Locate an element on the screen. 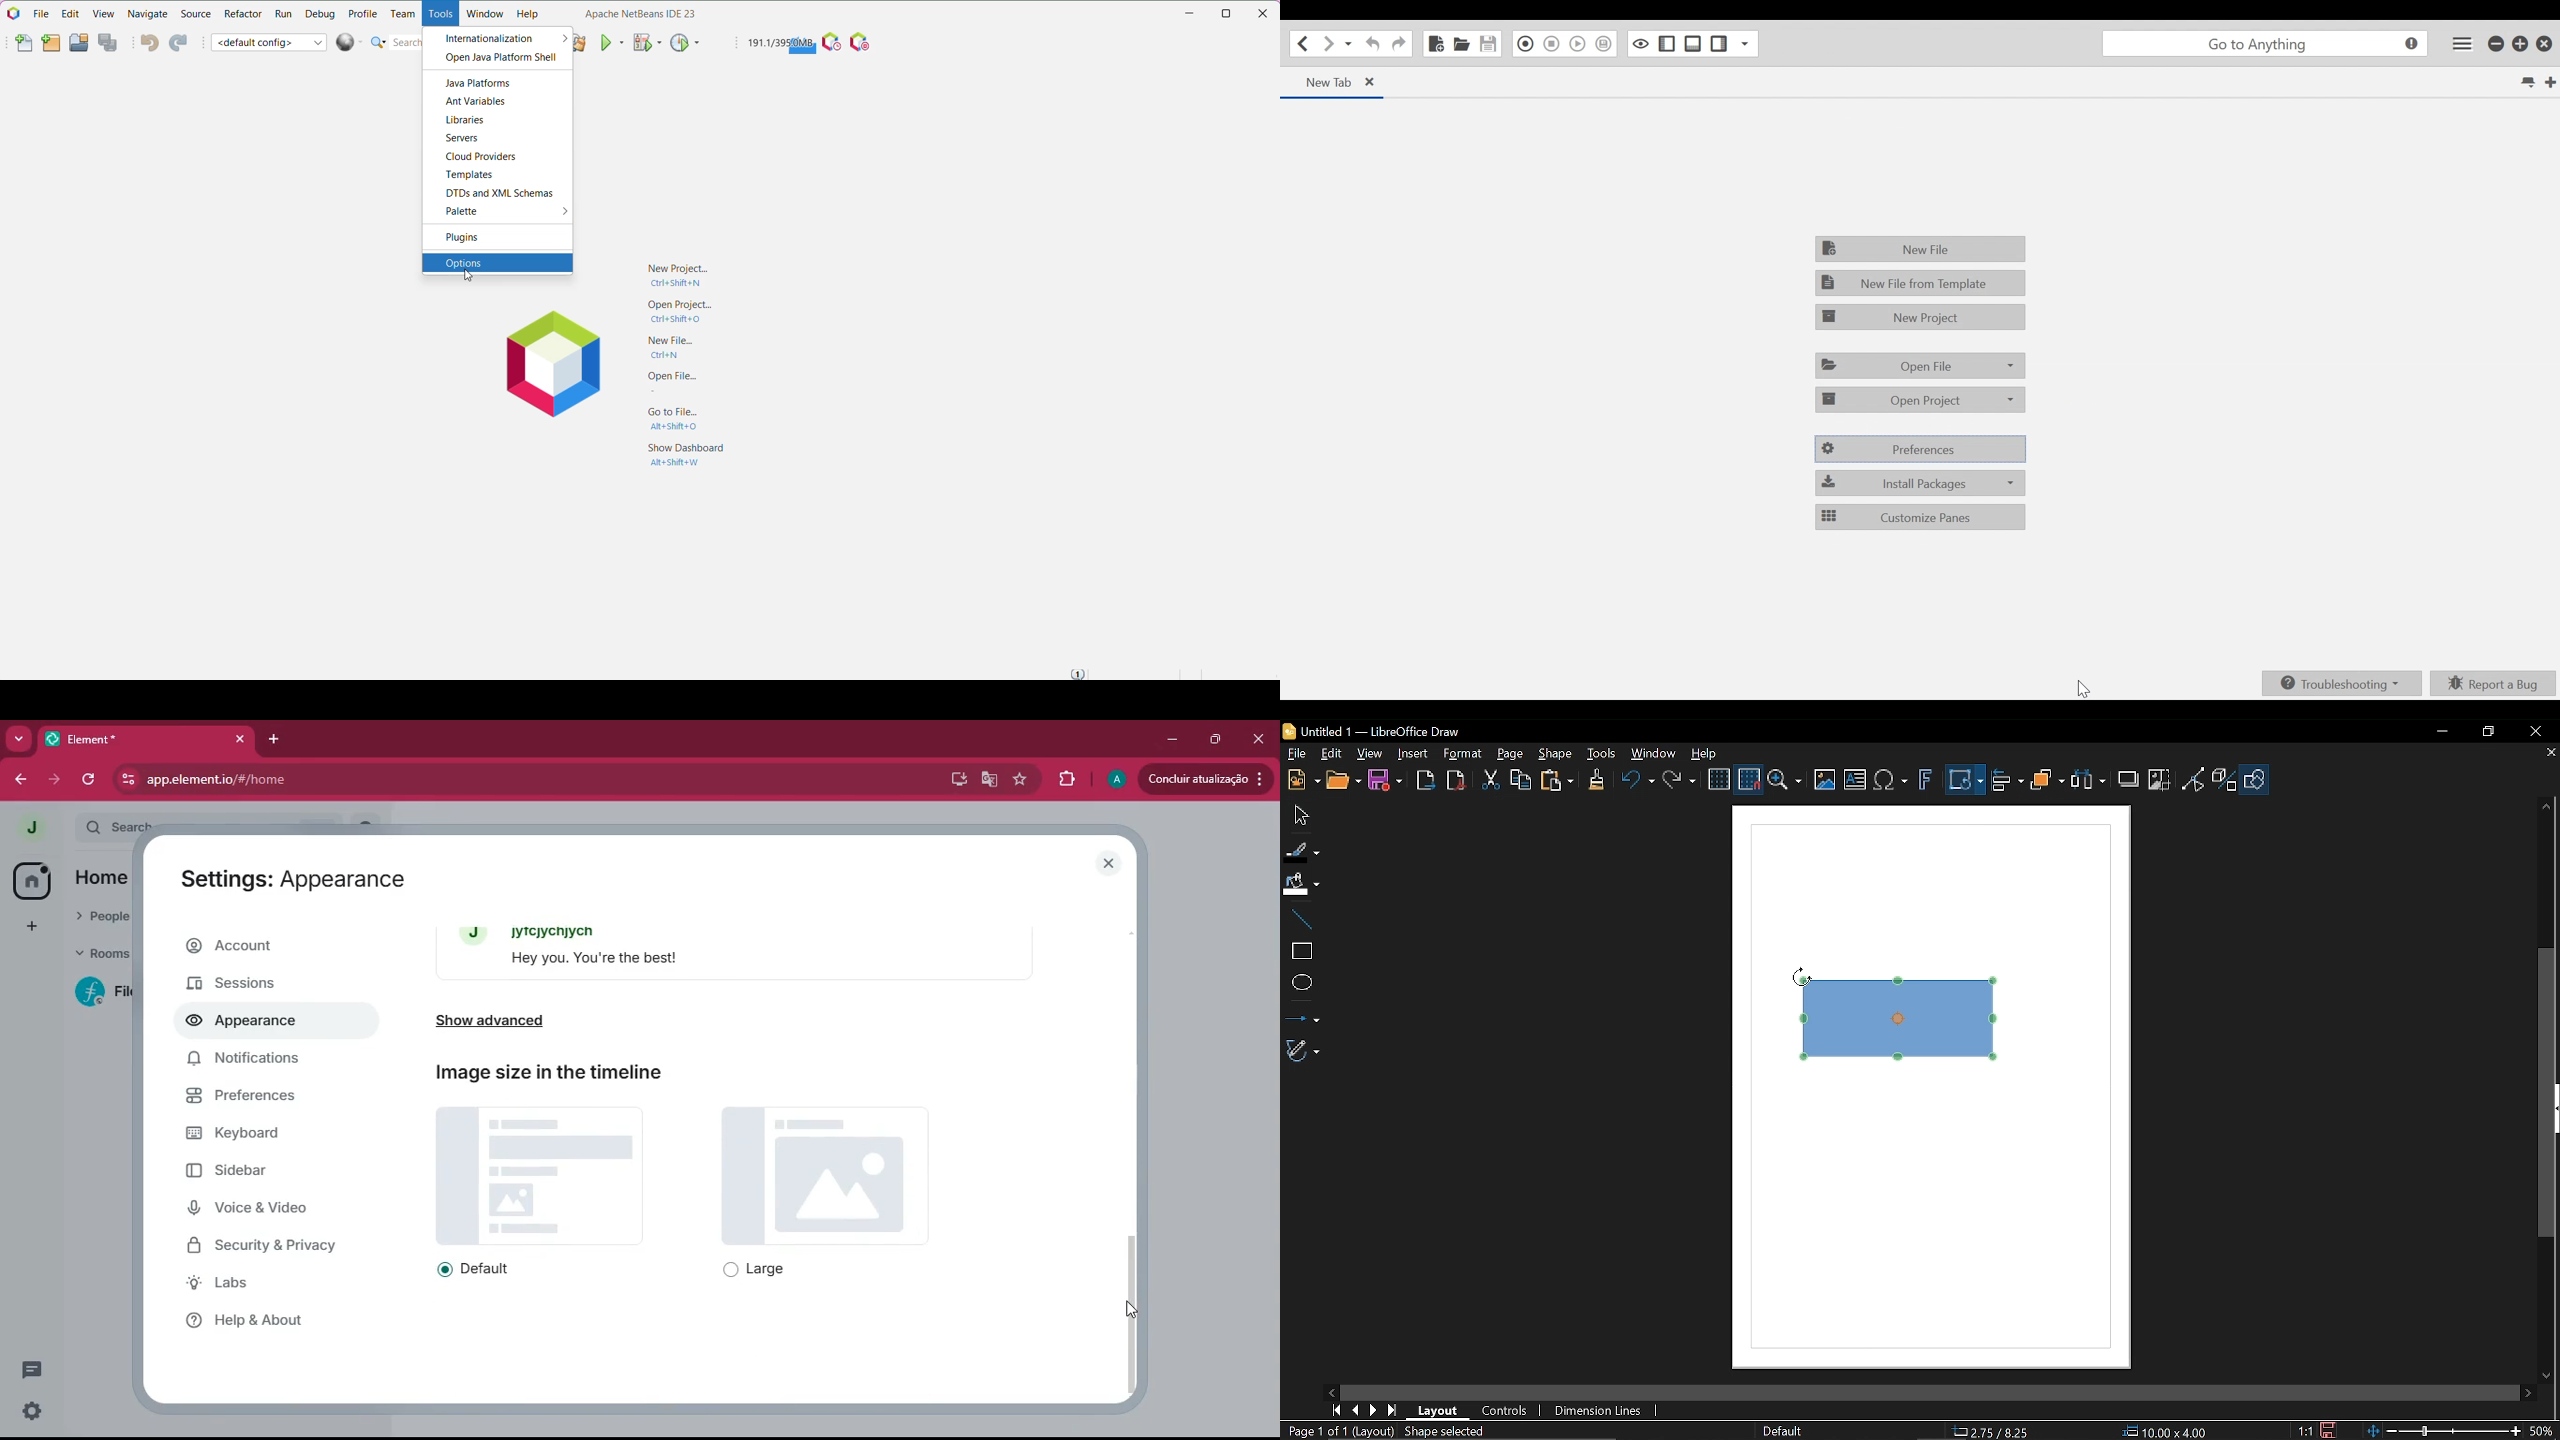  Move right is located at coordinates (2530, 1394).